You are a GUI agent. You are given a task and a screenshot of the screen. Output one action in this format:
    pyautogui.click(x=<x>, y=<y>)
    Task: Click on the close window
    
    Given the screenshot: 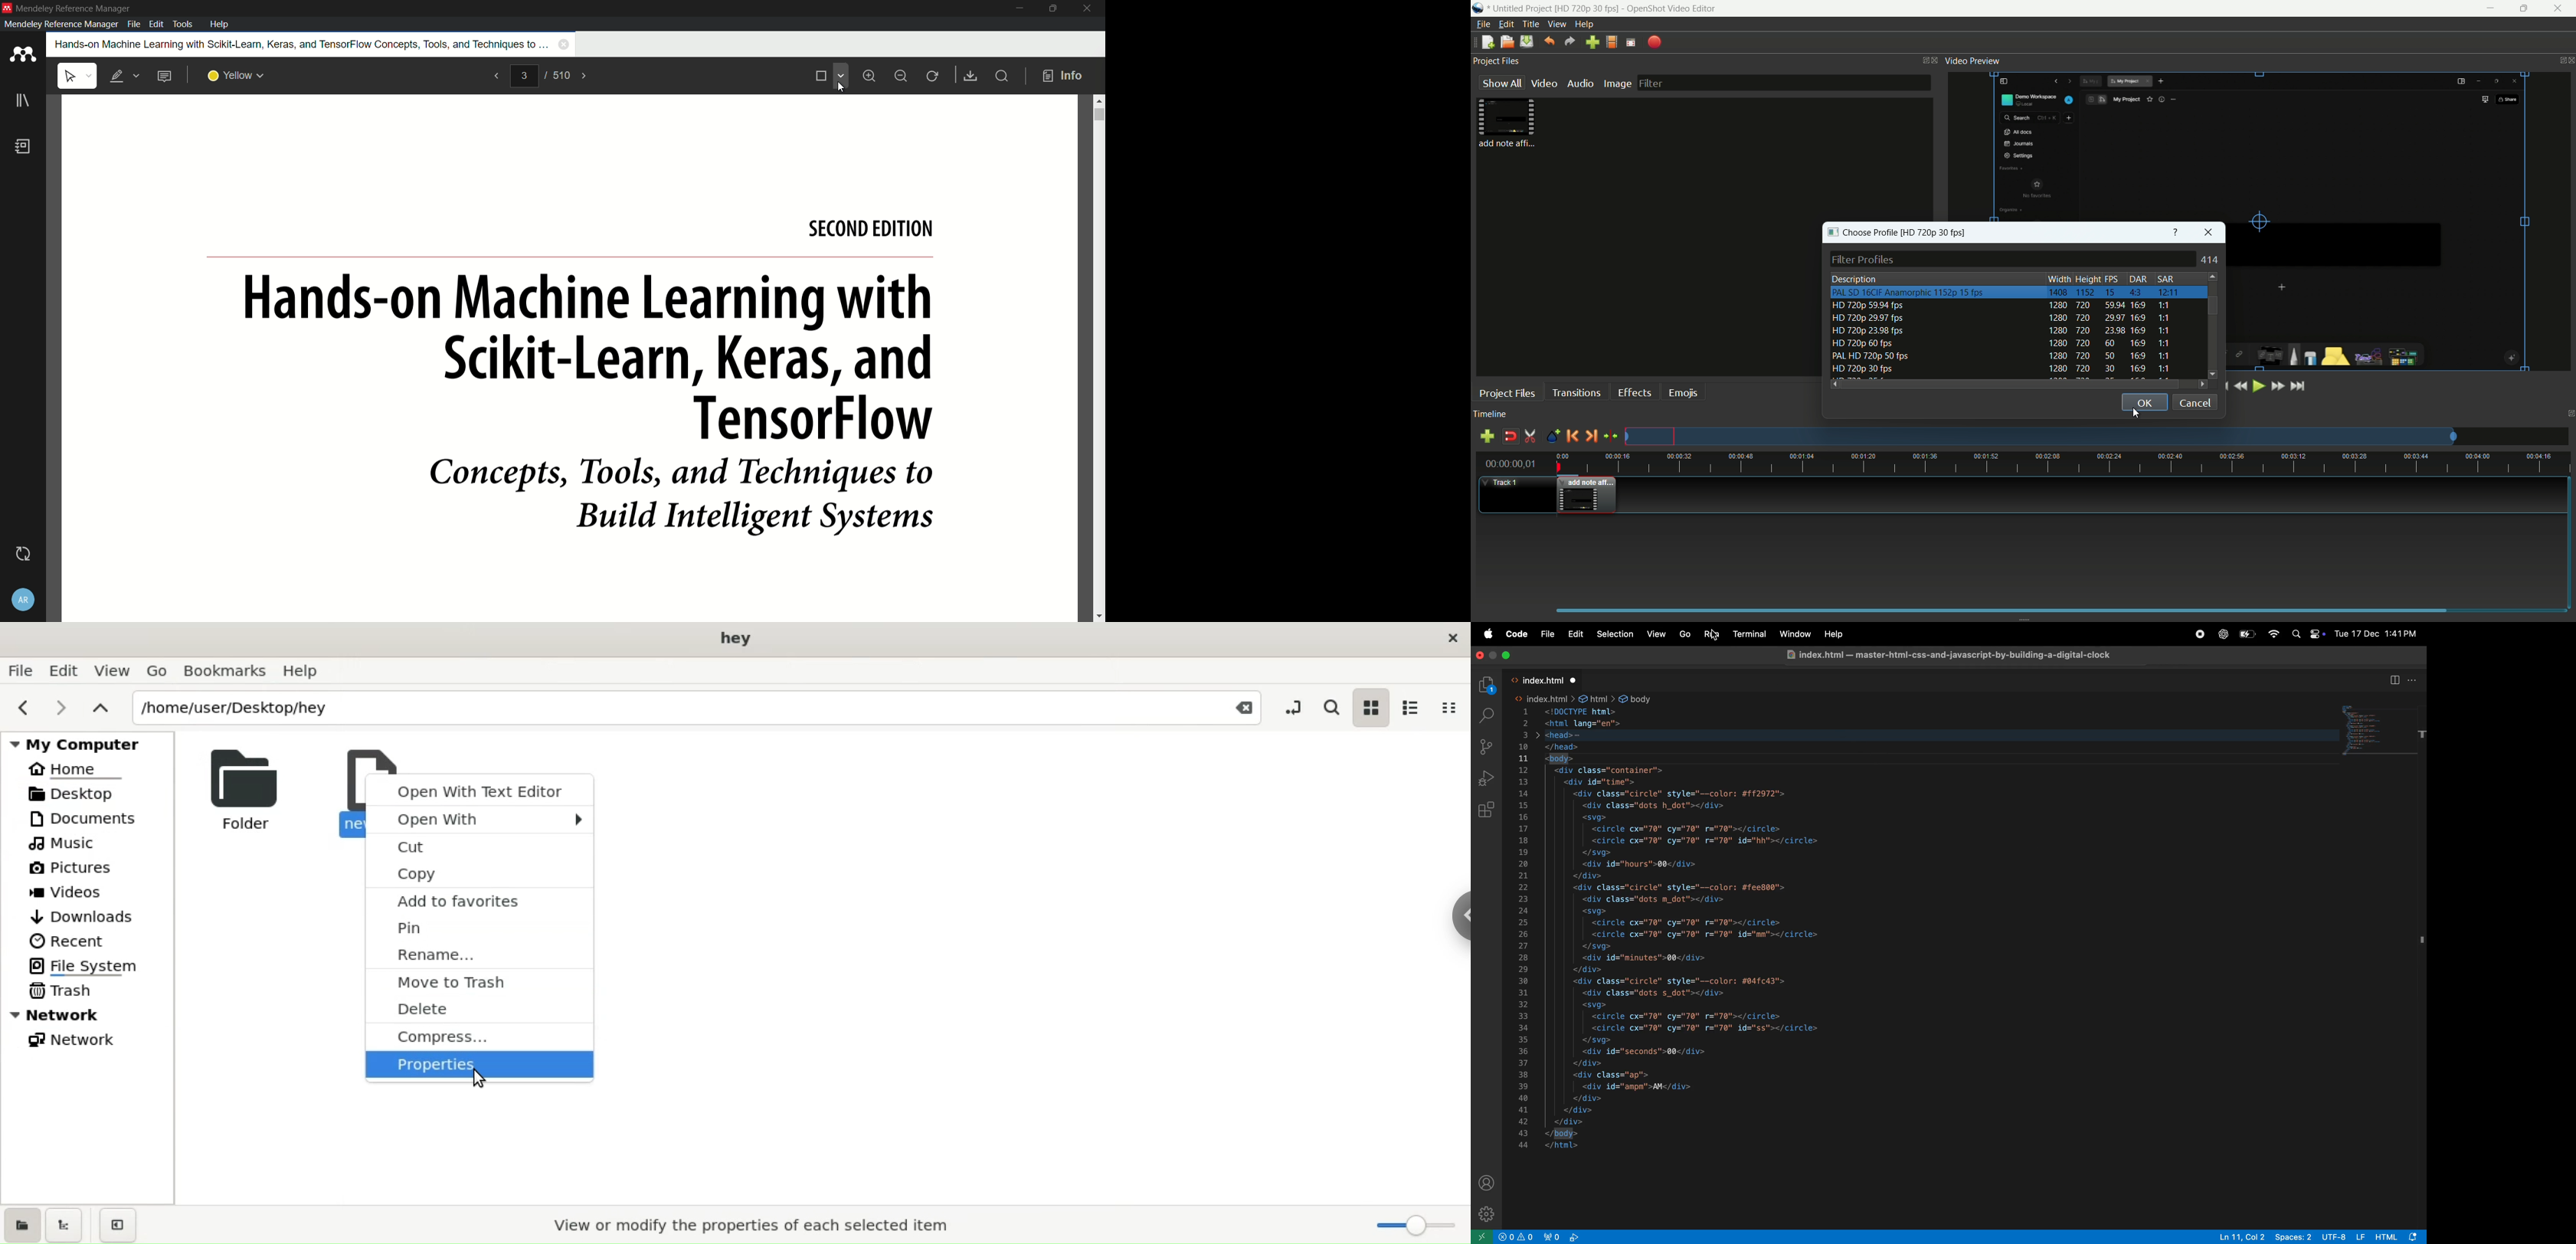 What is the action you would take?
    pyautogui.click(x=2210, y=232)
    